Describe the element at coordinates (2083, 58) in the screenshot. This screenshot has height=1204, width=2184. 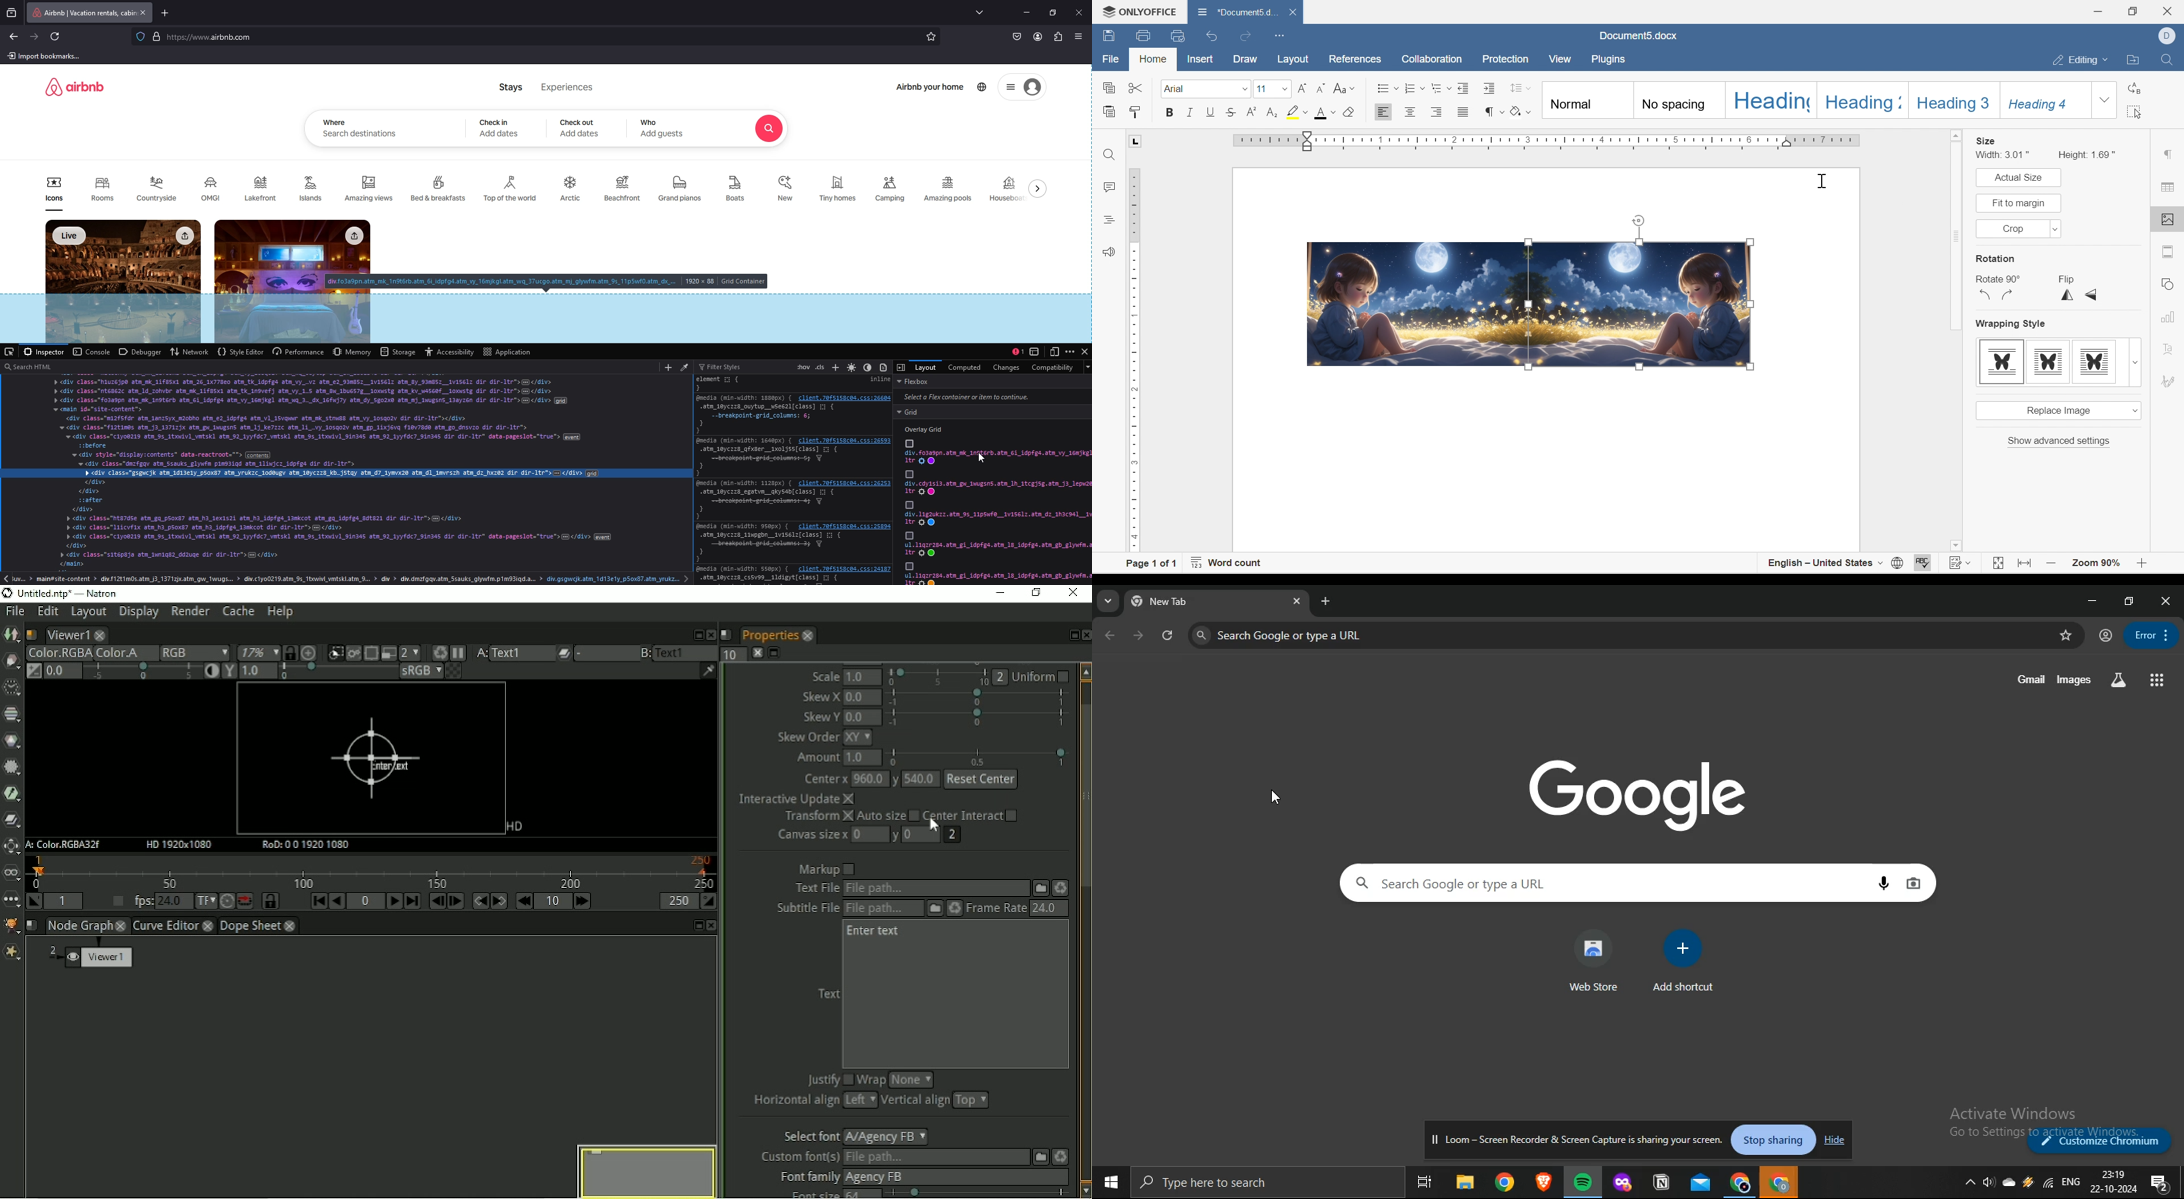
I see `editing` at that location.